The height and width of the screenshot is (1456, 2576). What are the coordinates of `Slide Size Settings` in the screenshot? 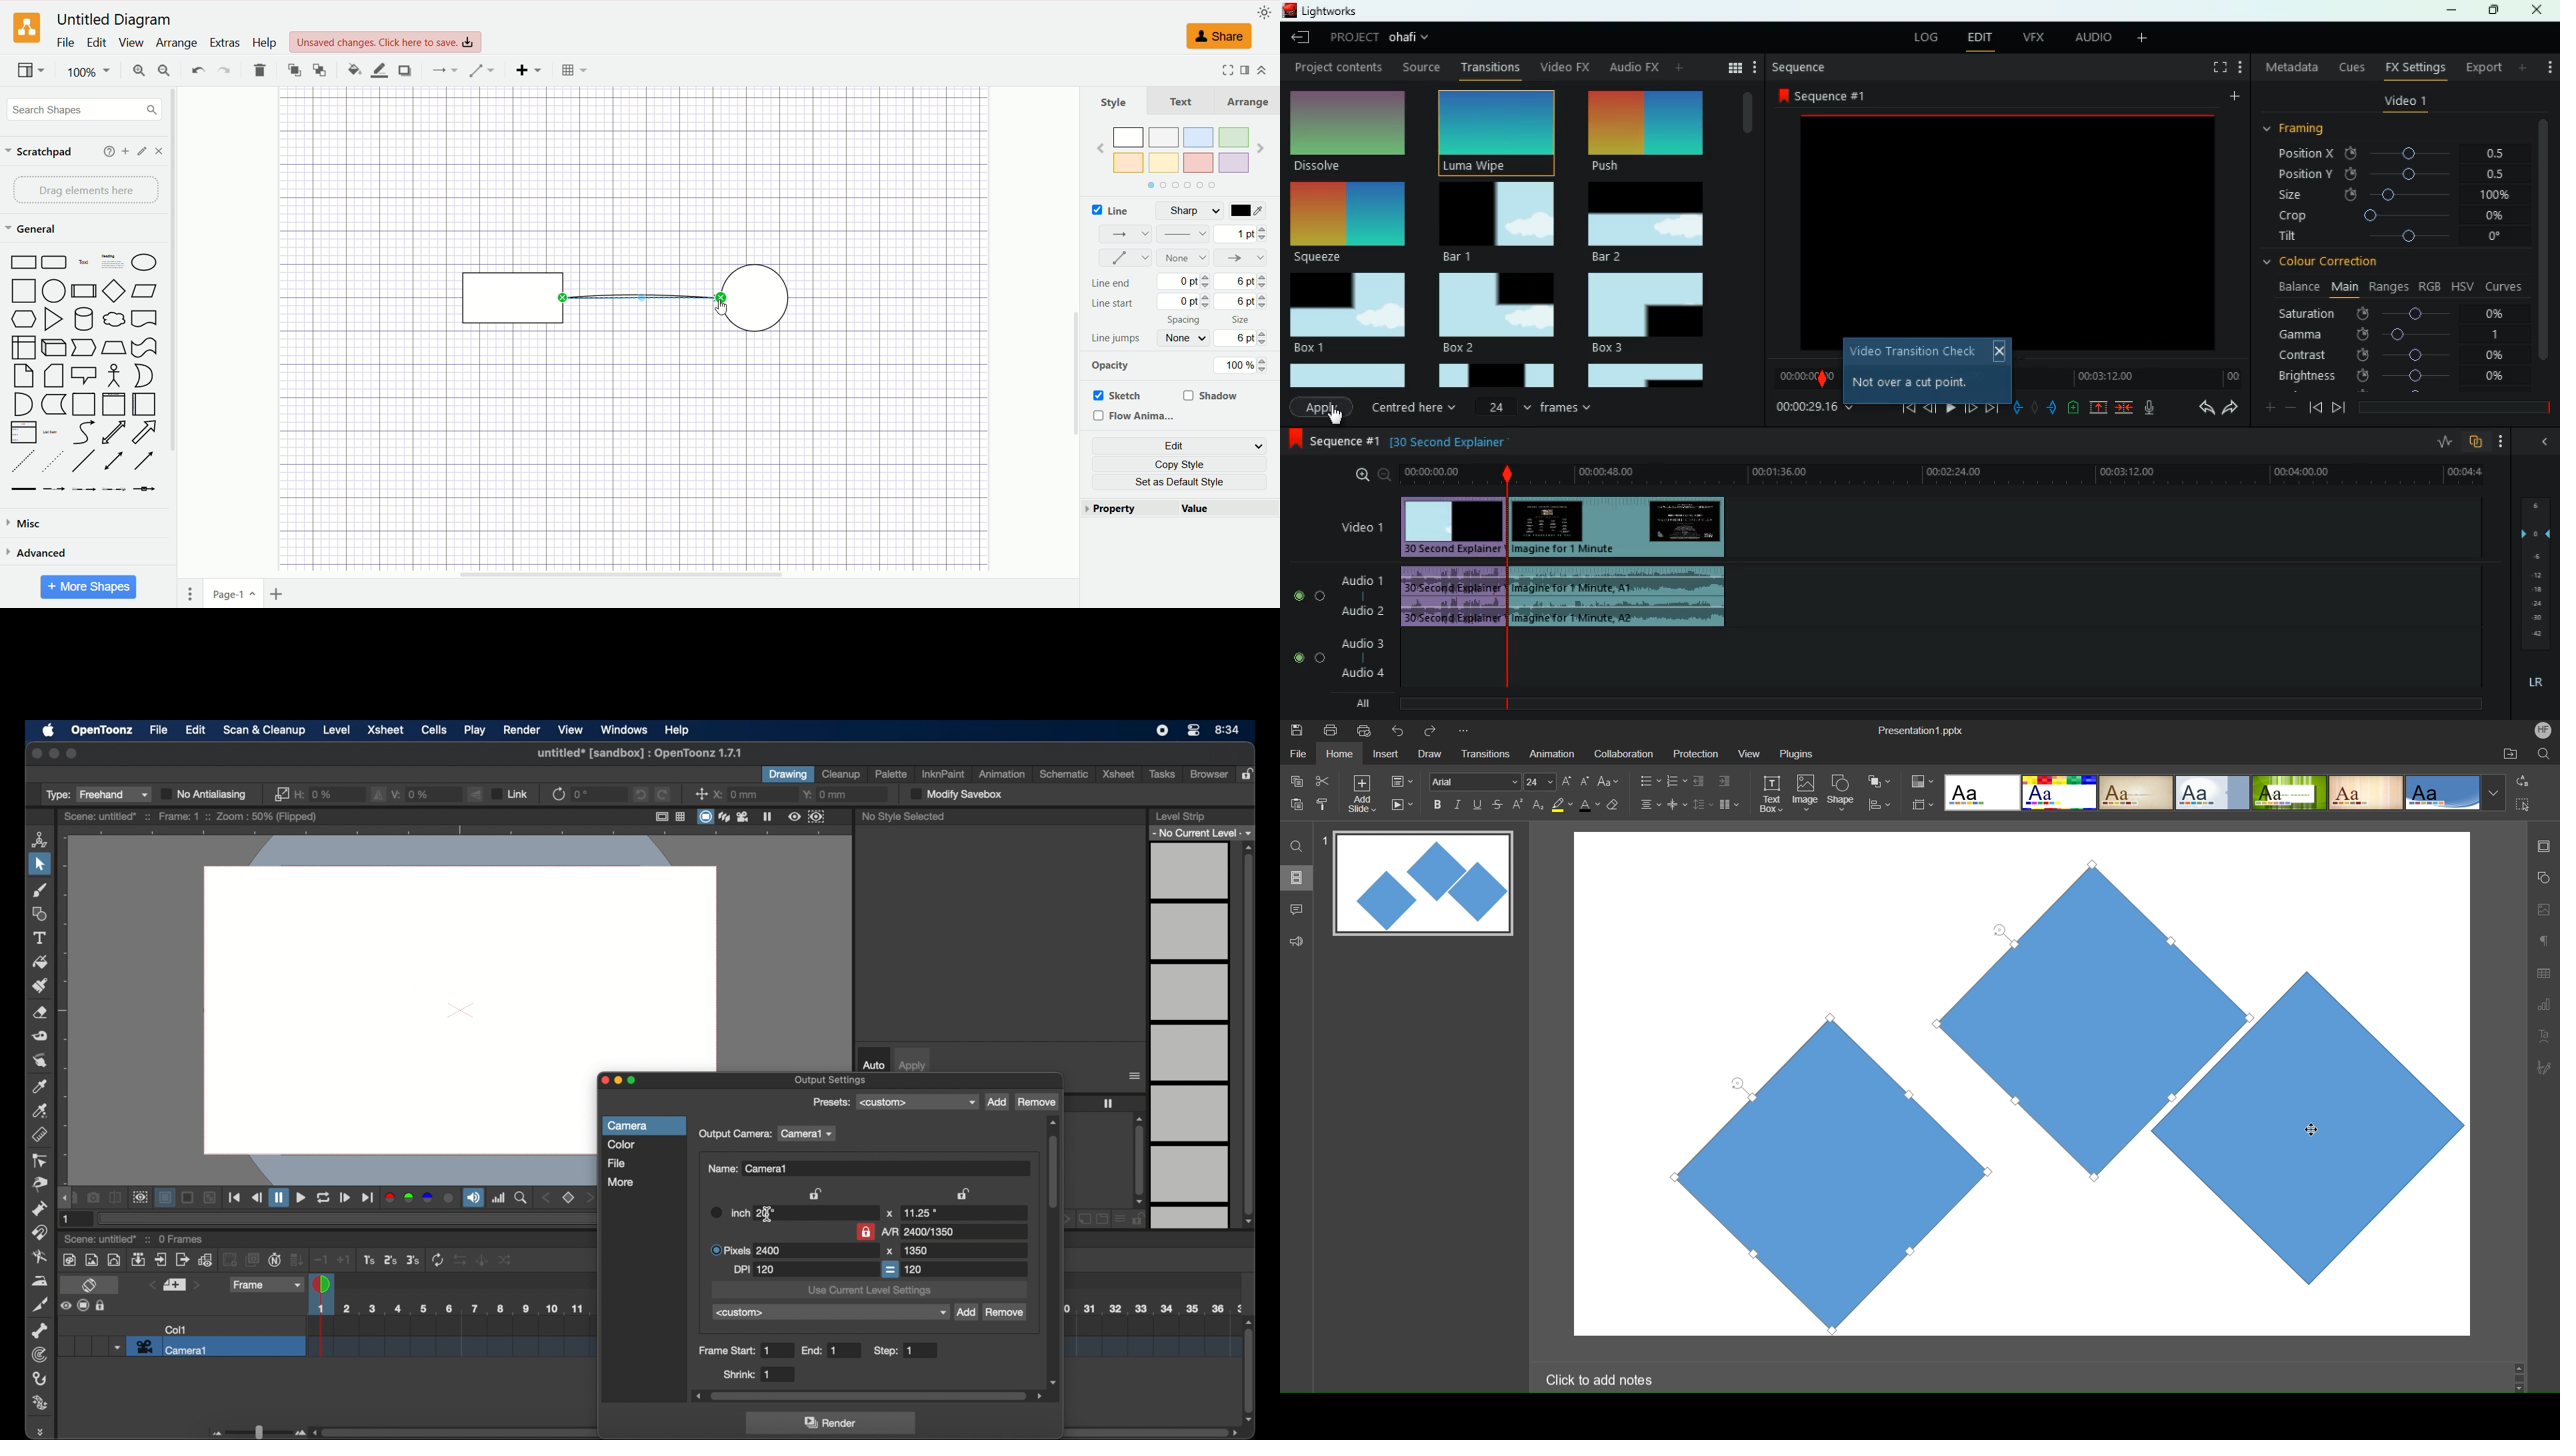 It's located at (1923, 804).